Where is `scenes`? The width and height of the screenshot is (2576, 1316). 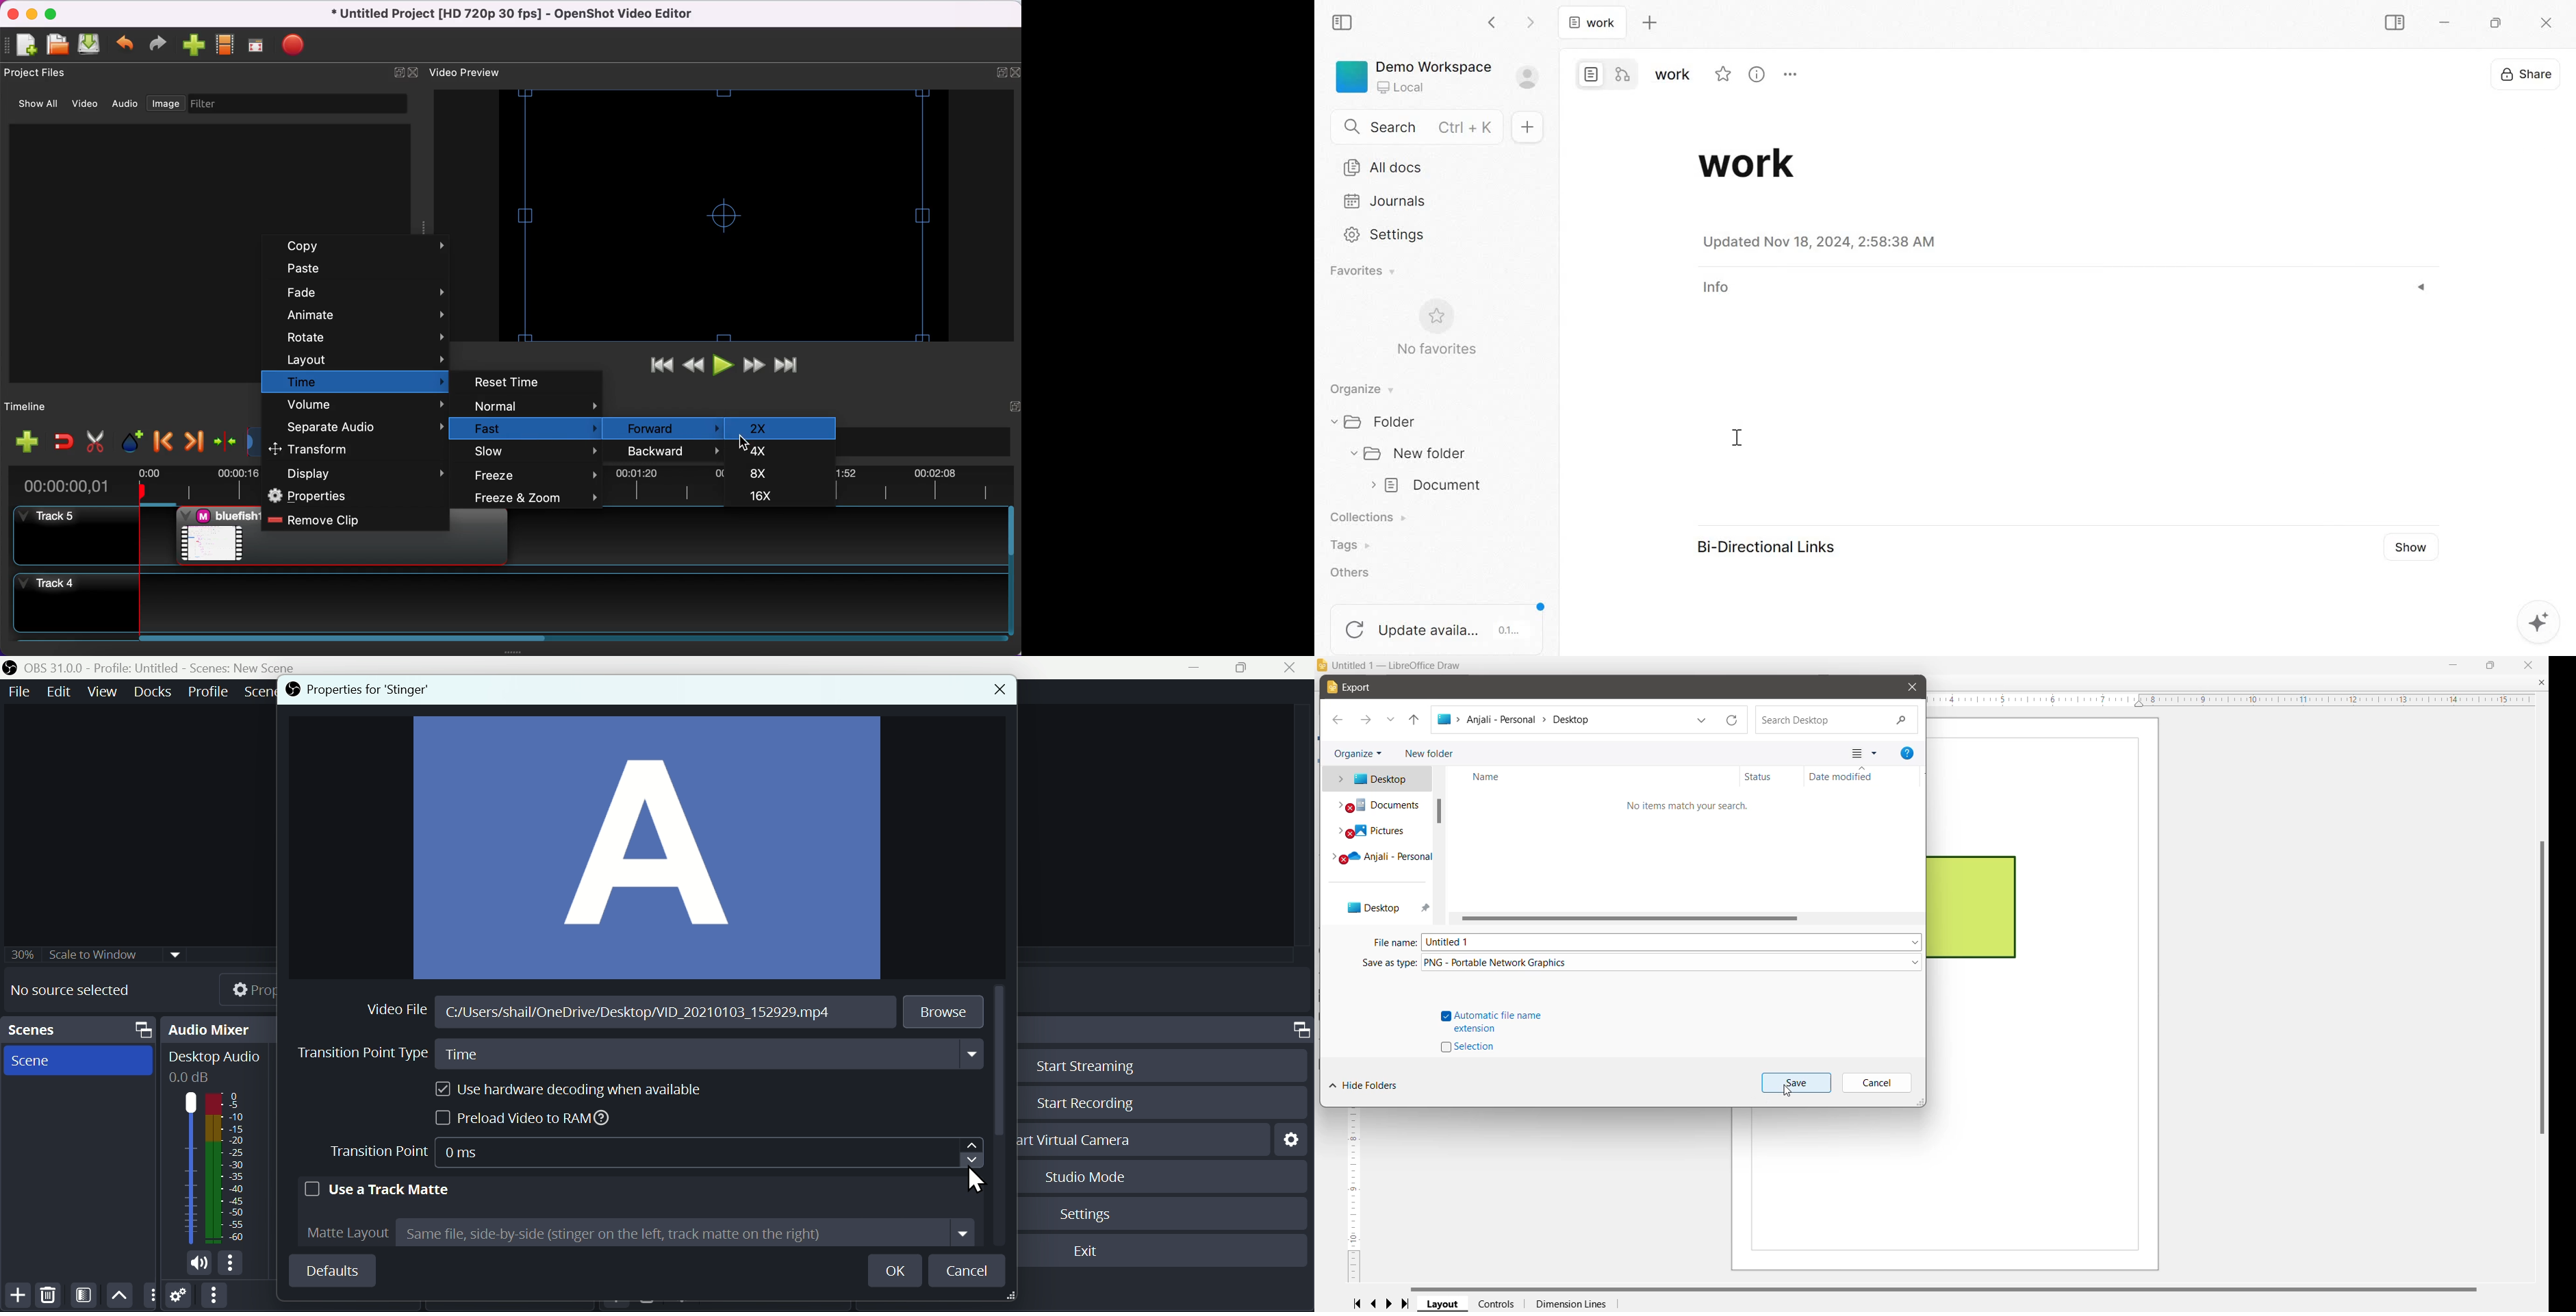
scenes is located at coordinates (78, 1061).